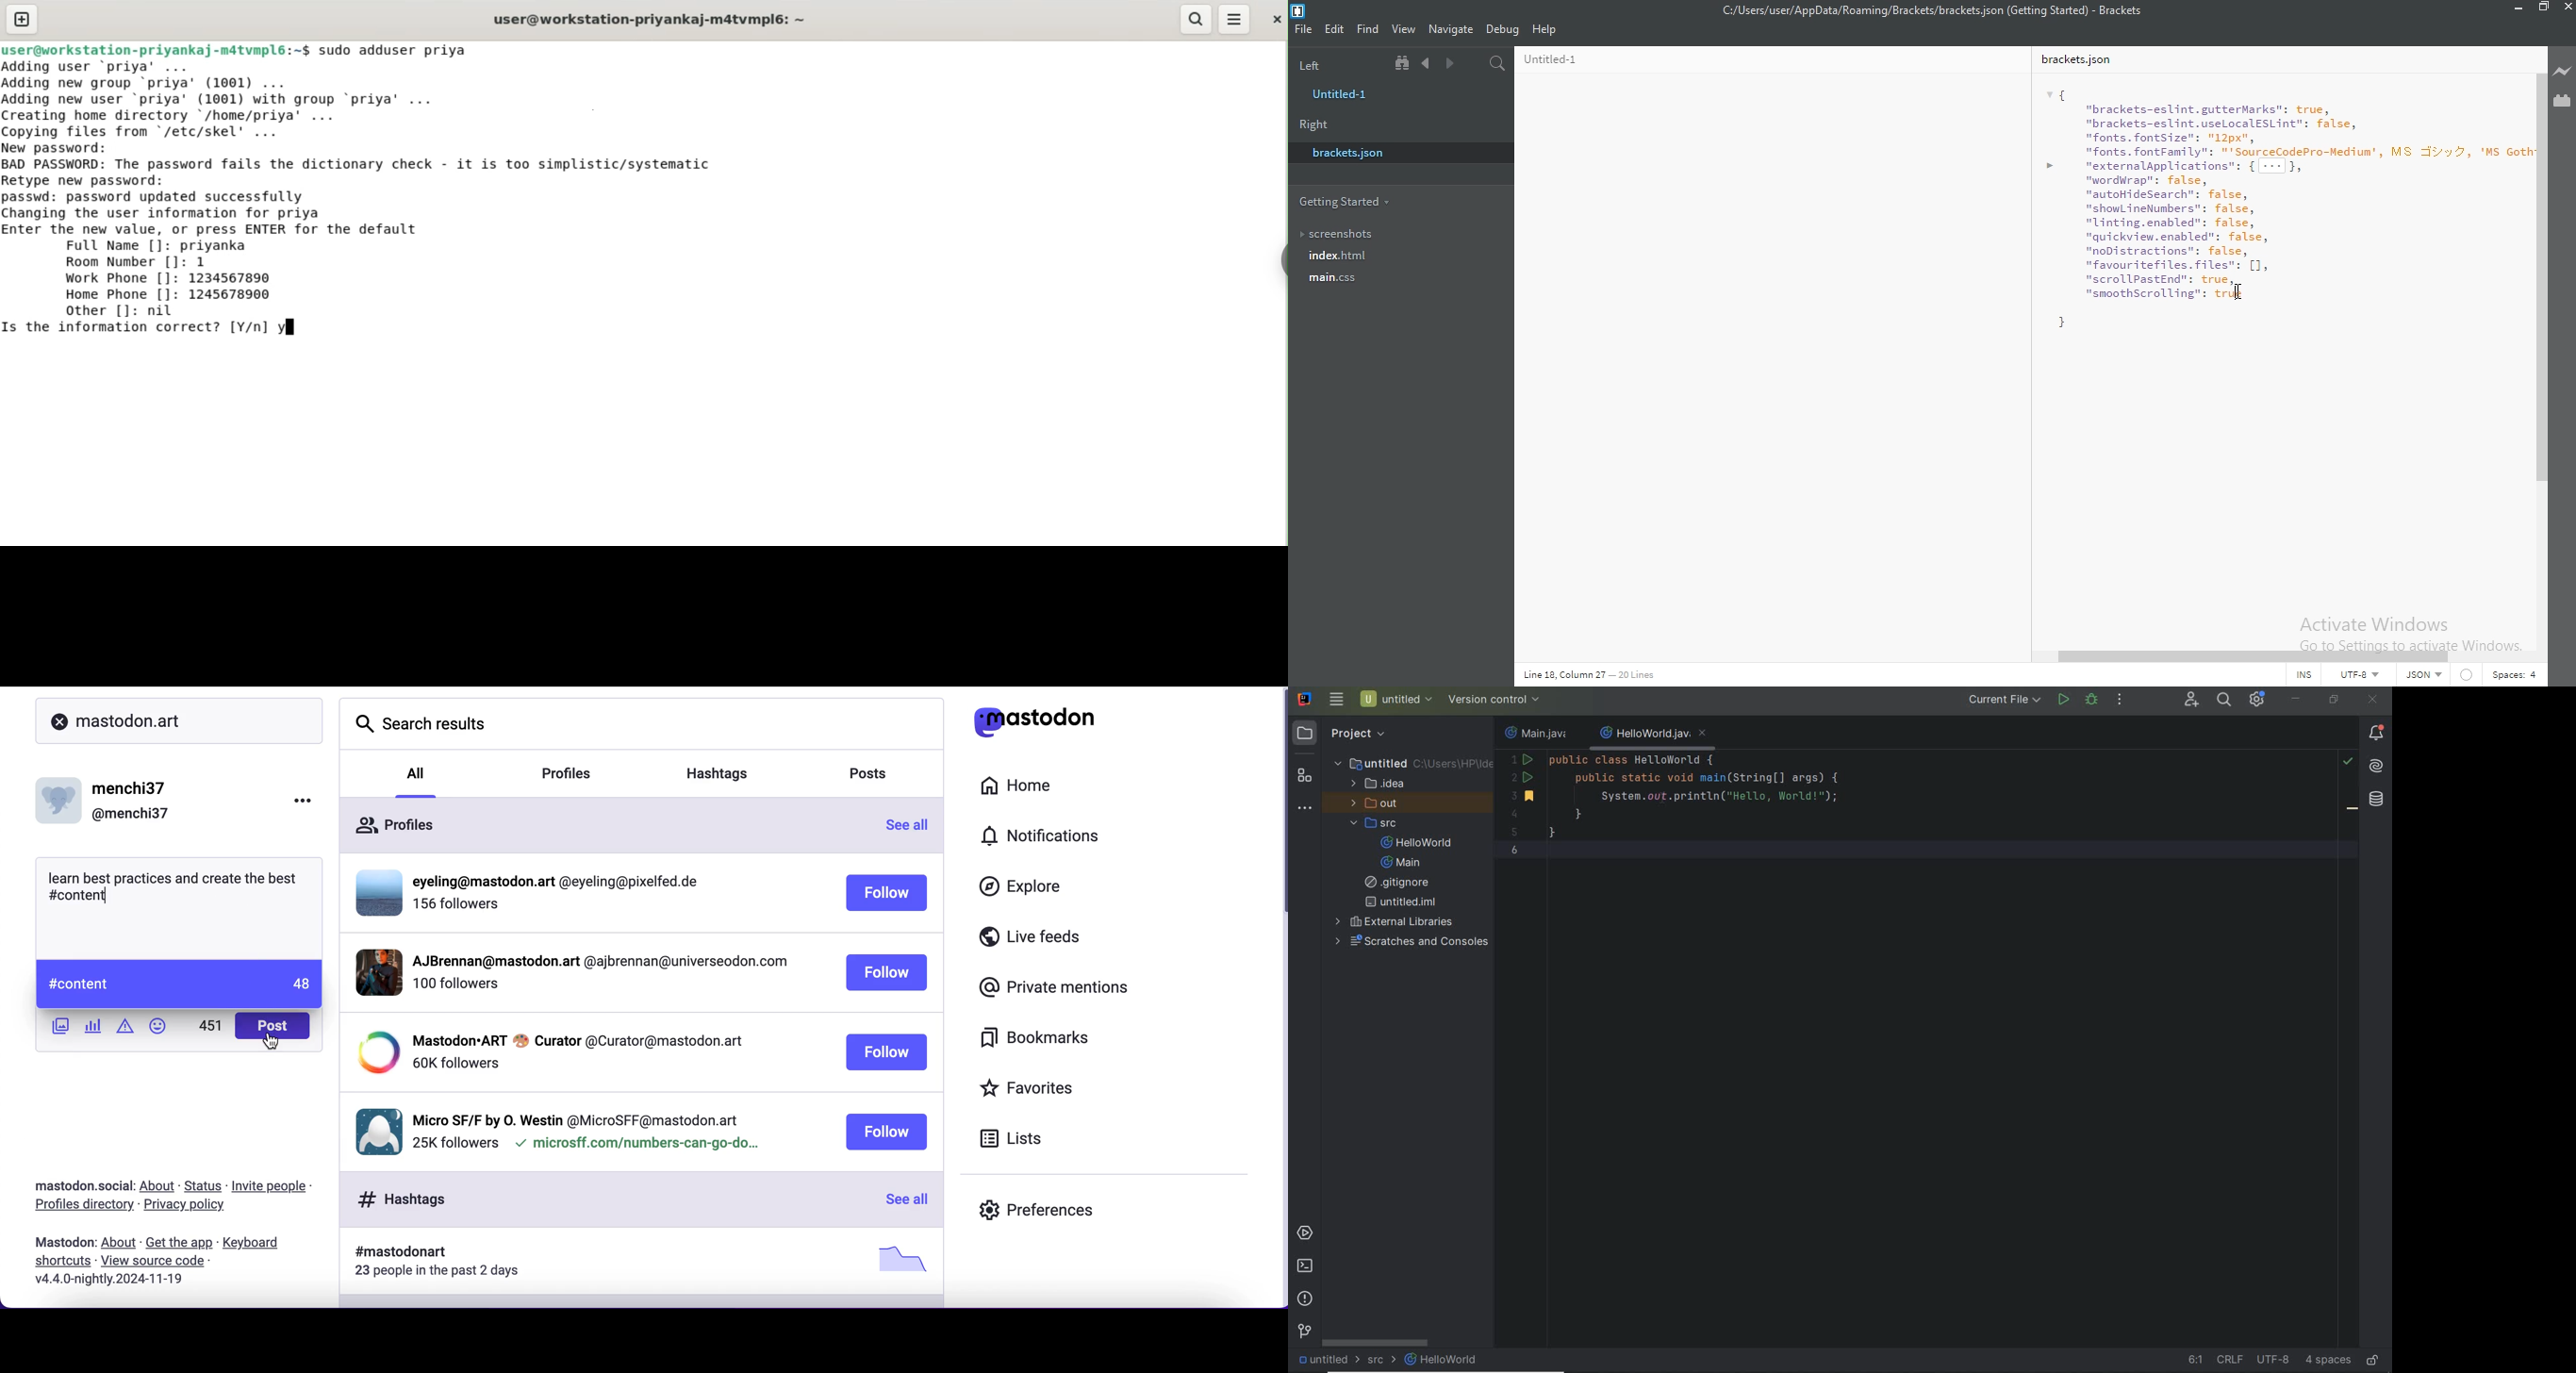 This screenshot has height=1400, width=2576. I want to click on scroll bar, so click(1279, 807).